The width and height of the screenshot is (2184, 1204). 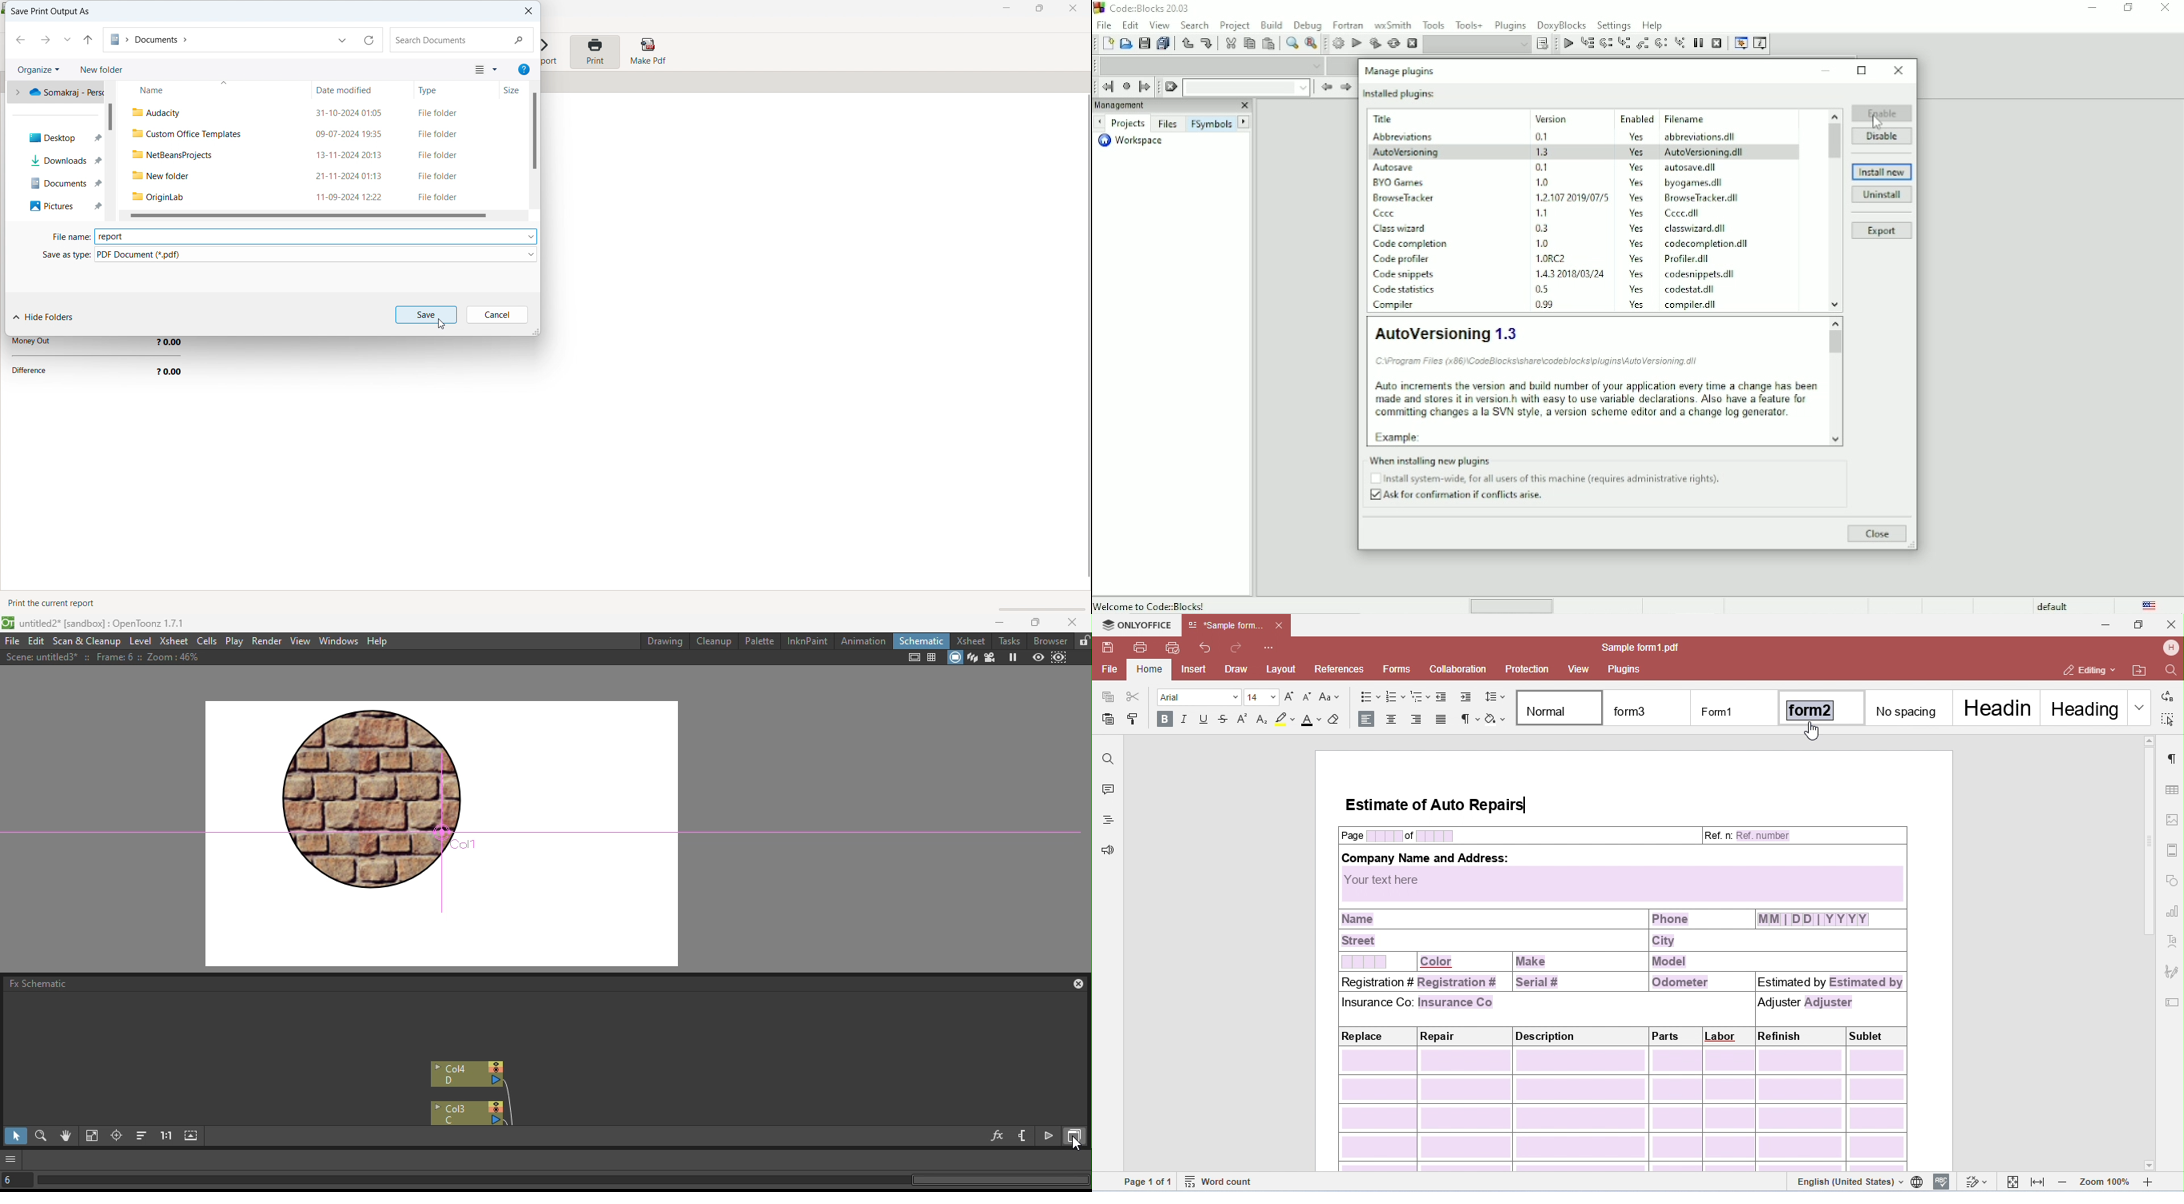 What do you see at coordinates (1570, 117) in the screenshot?
I see `Version` at bounding box center [1570, 117].